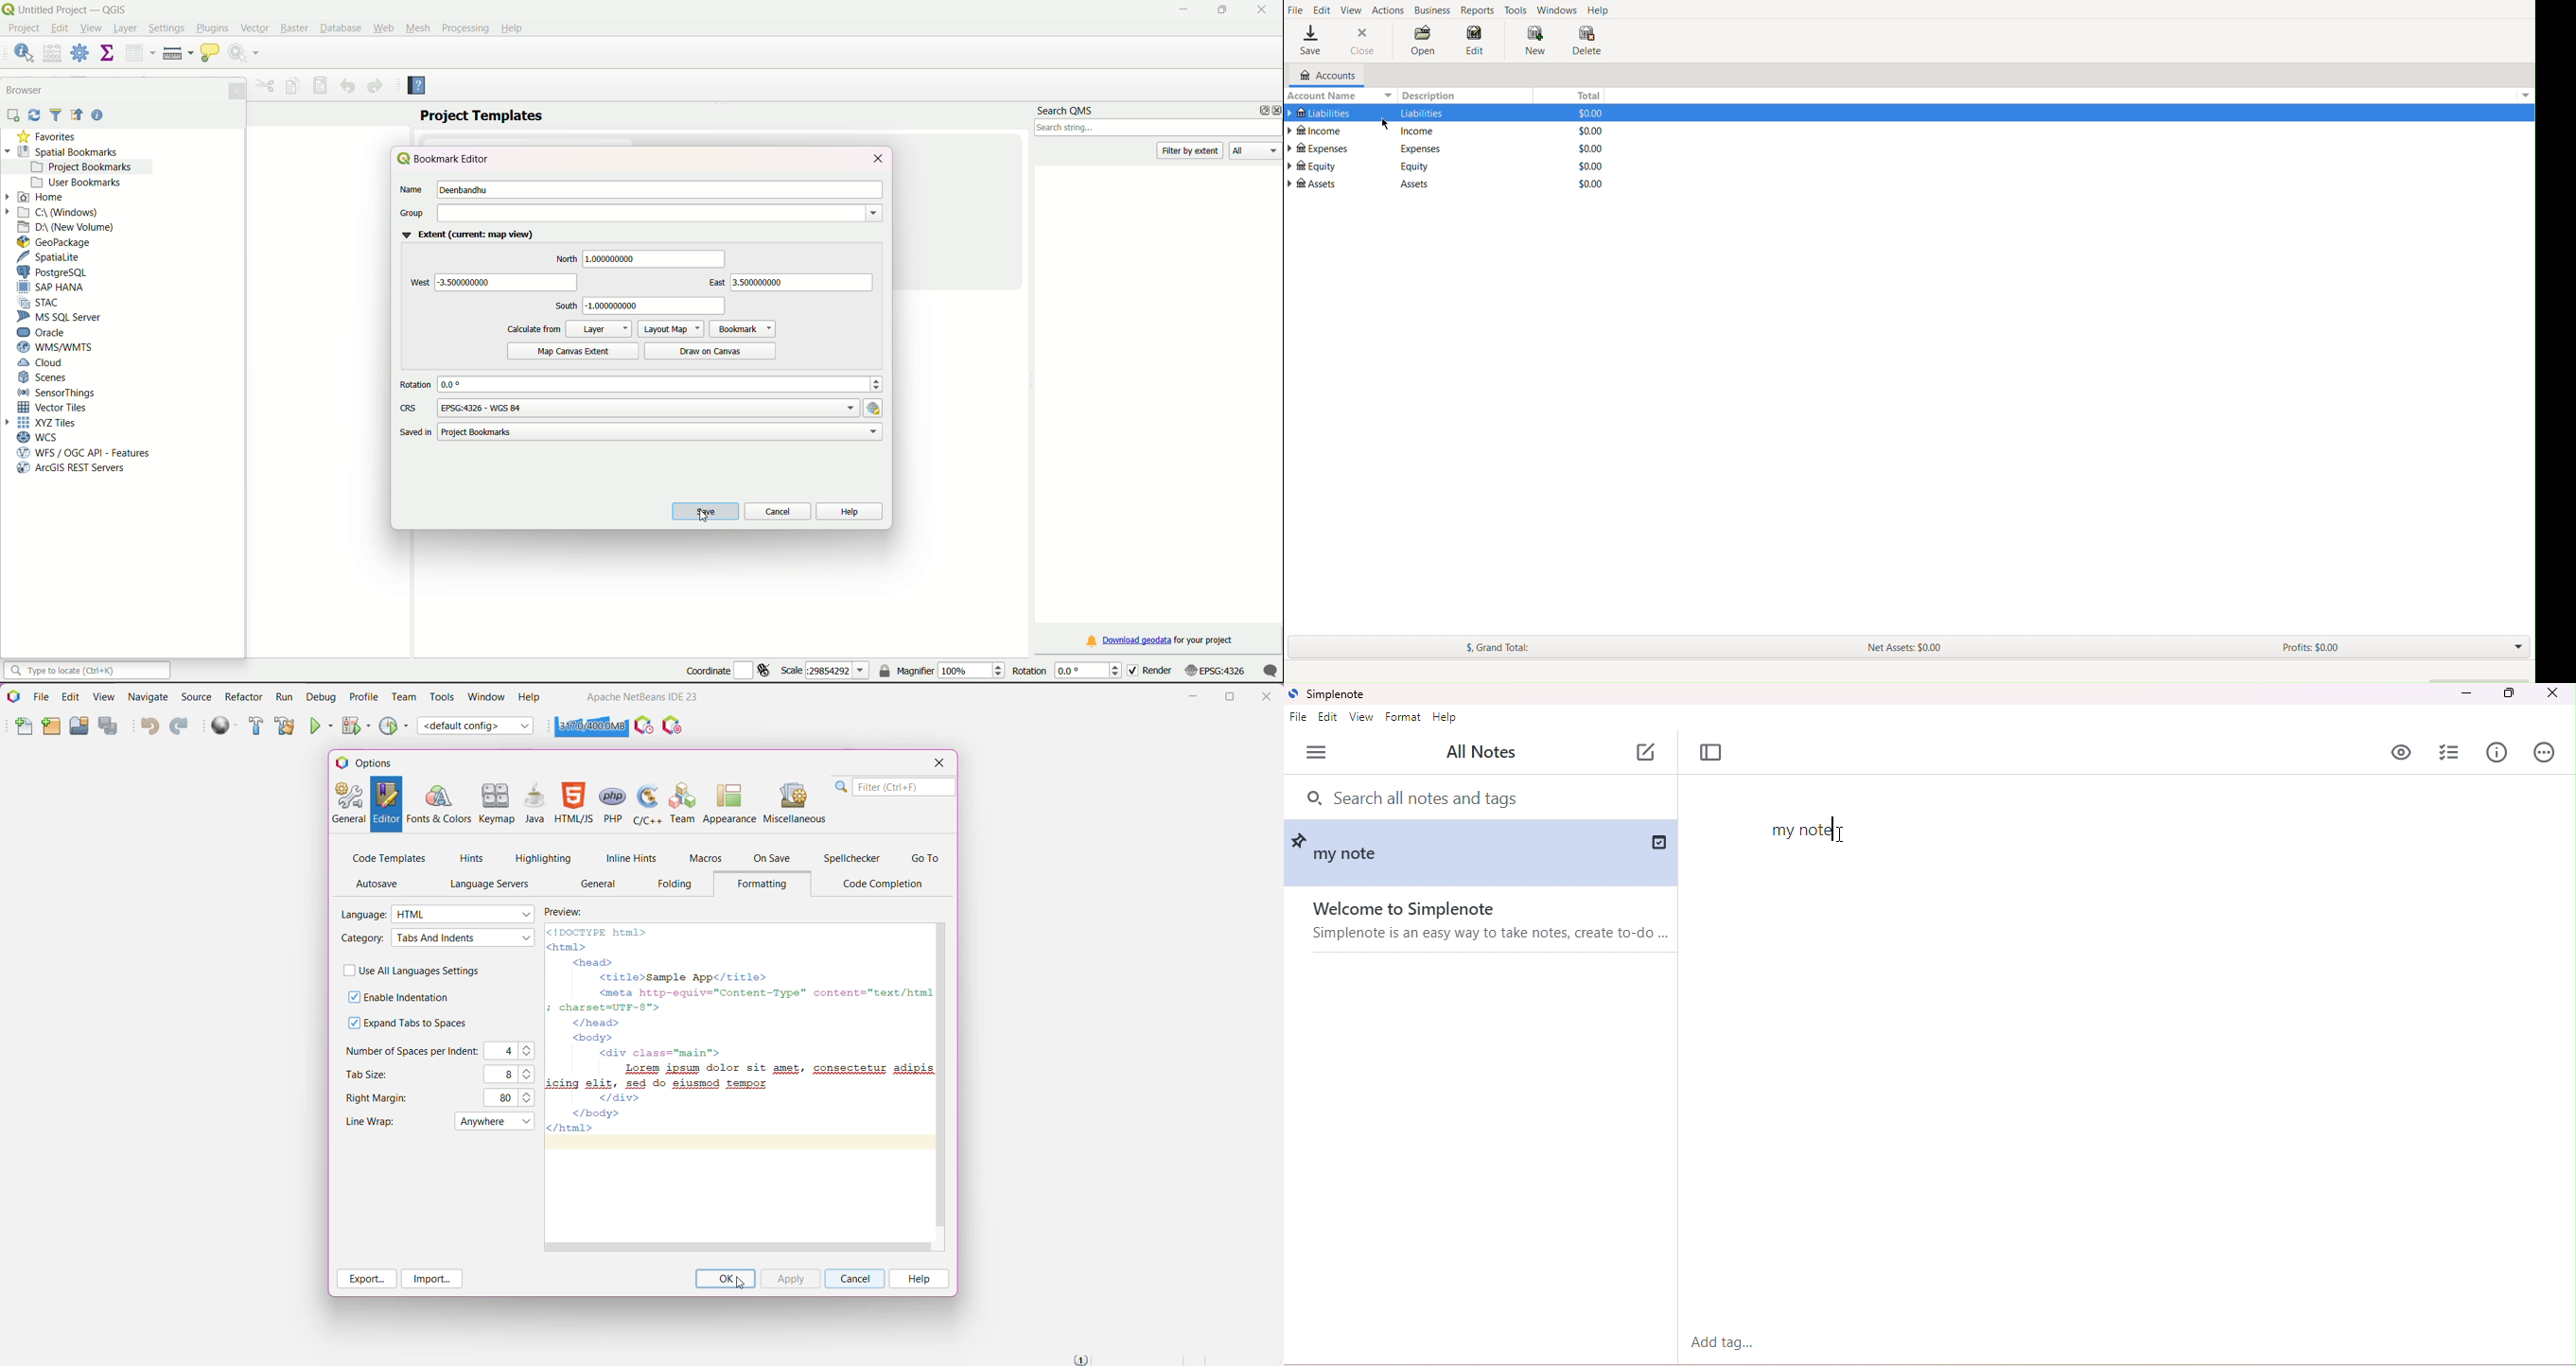 Image resolution: width=2576 pixels, height=1372 pixels. What do you see at coordinates (59, 348) in the screenshot?
I see `WMS/WTMS` at bounding box center [59, 348].